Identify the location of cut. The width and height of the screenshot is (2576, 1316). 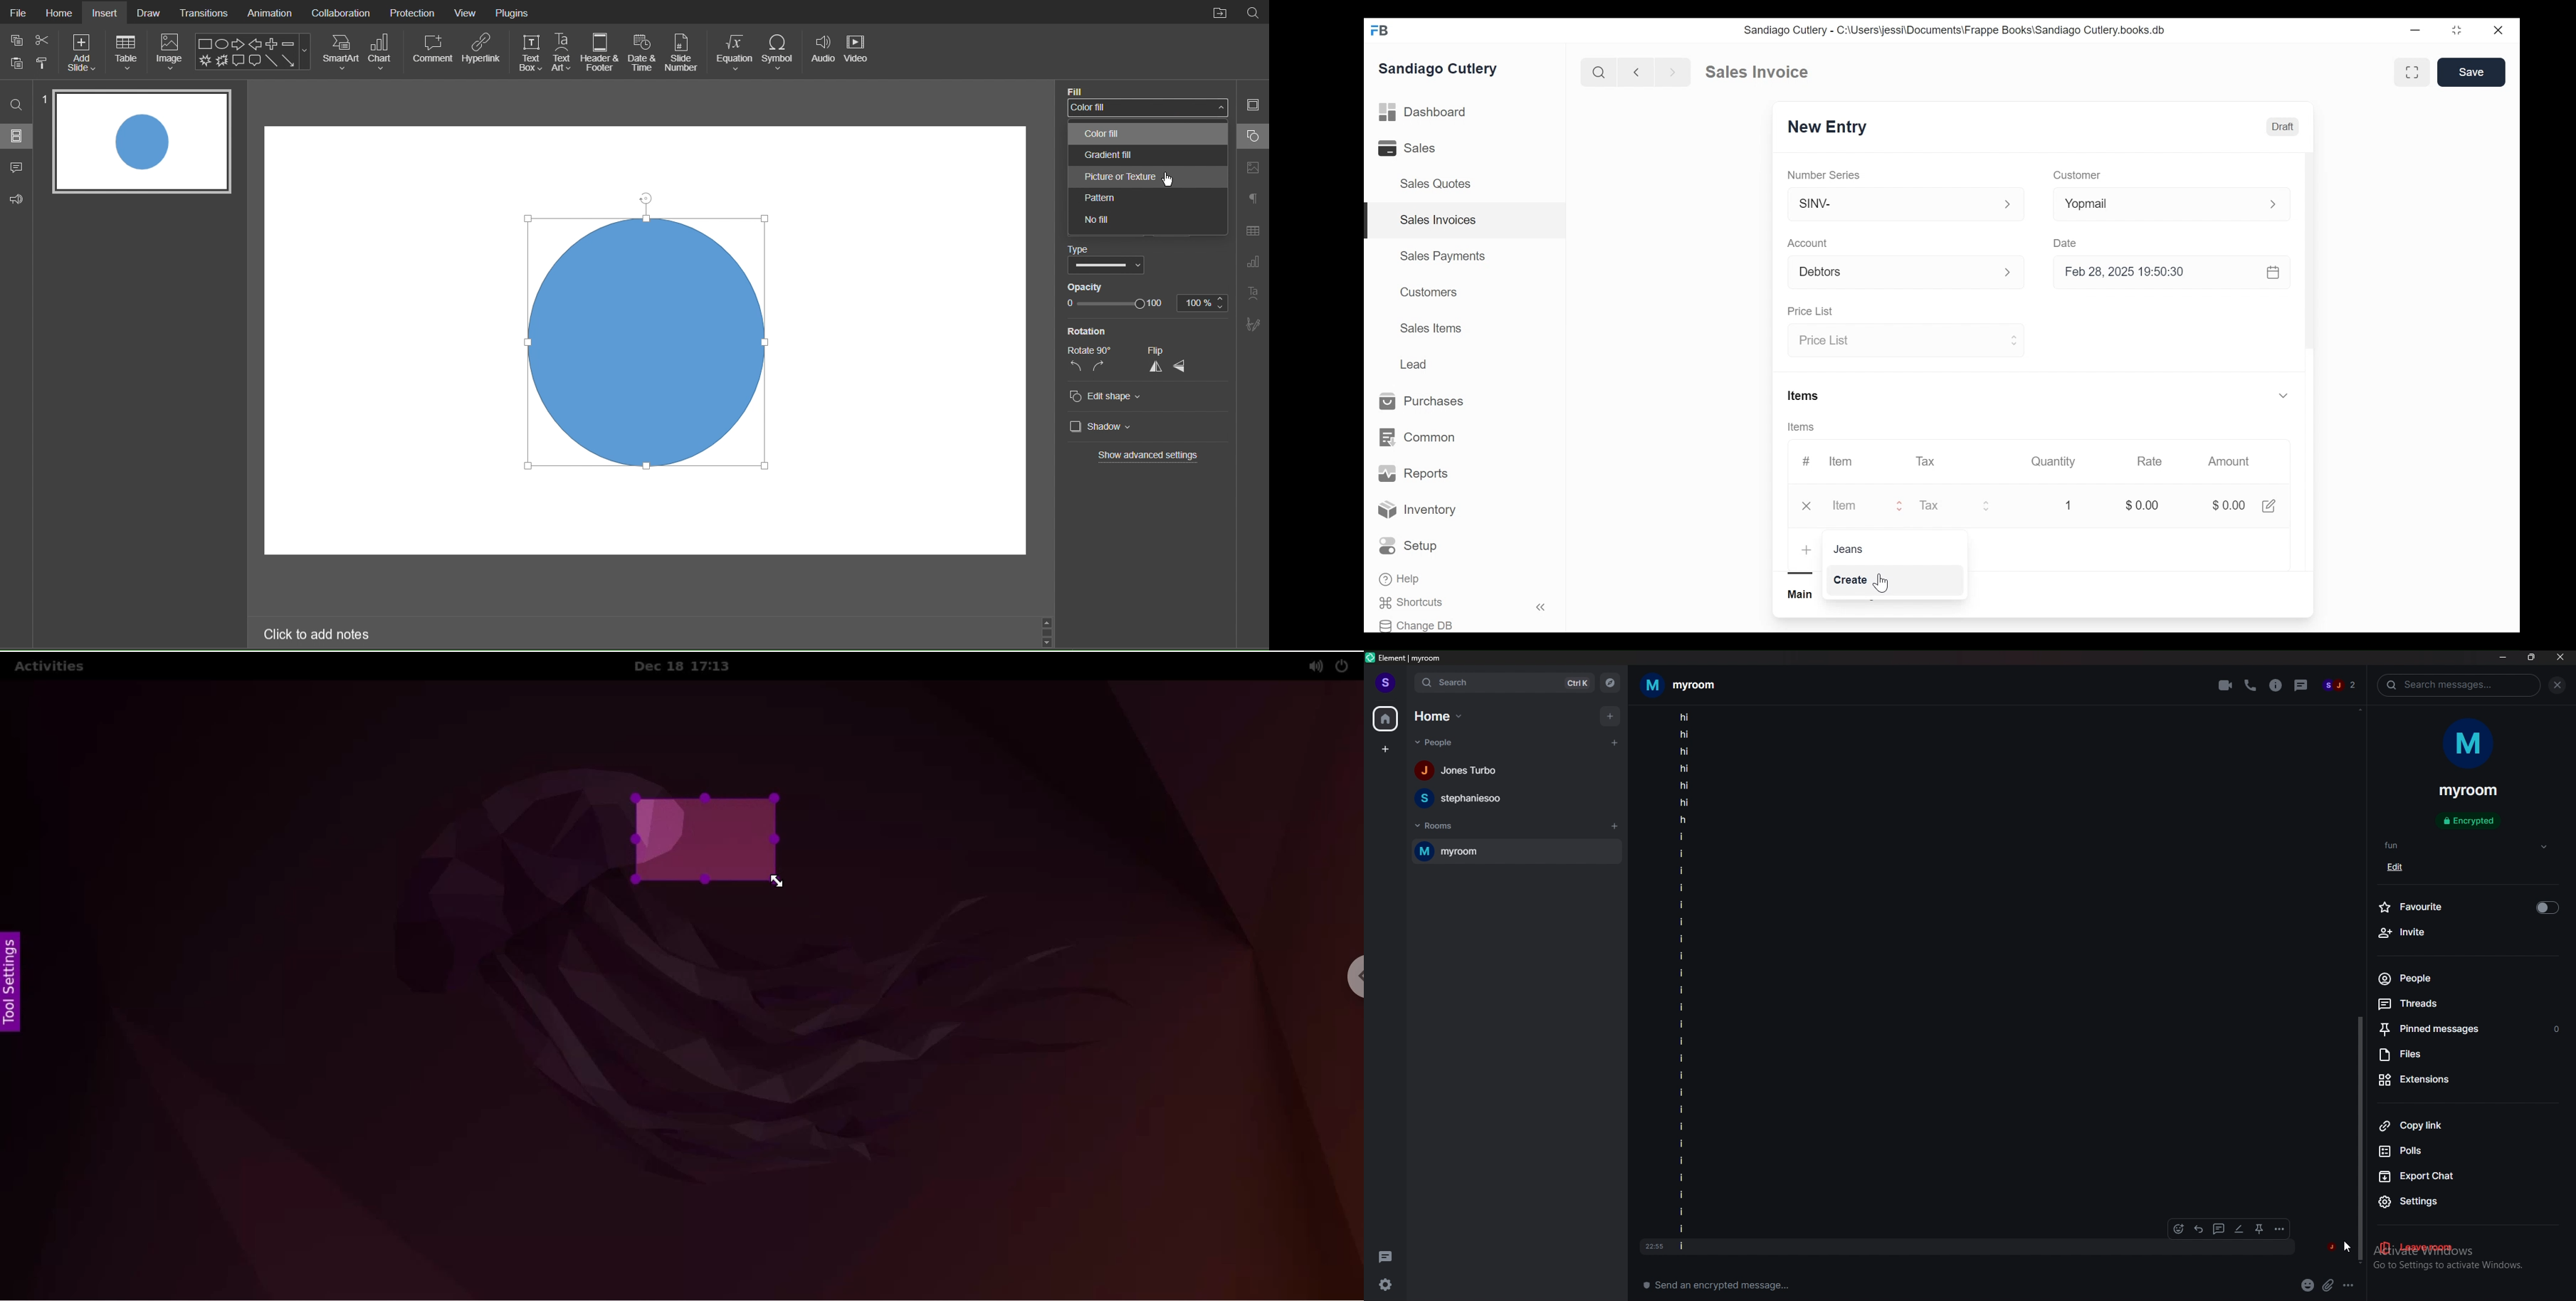
(40, 40).